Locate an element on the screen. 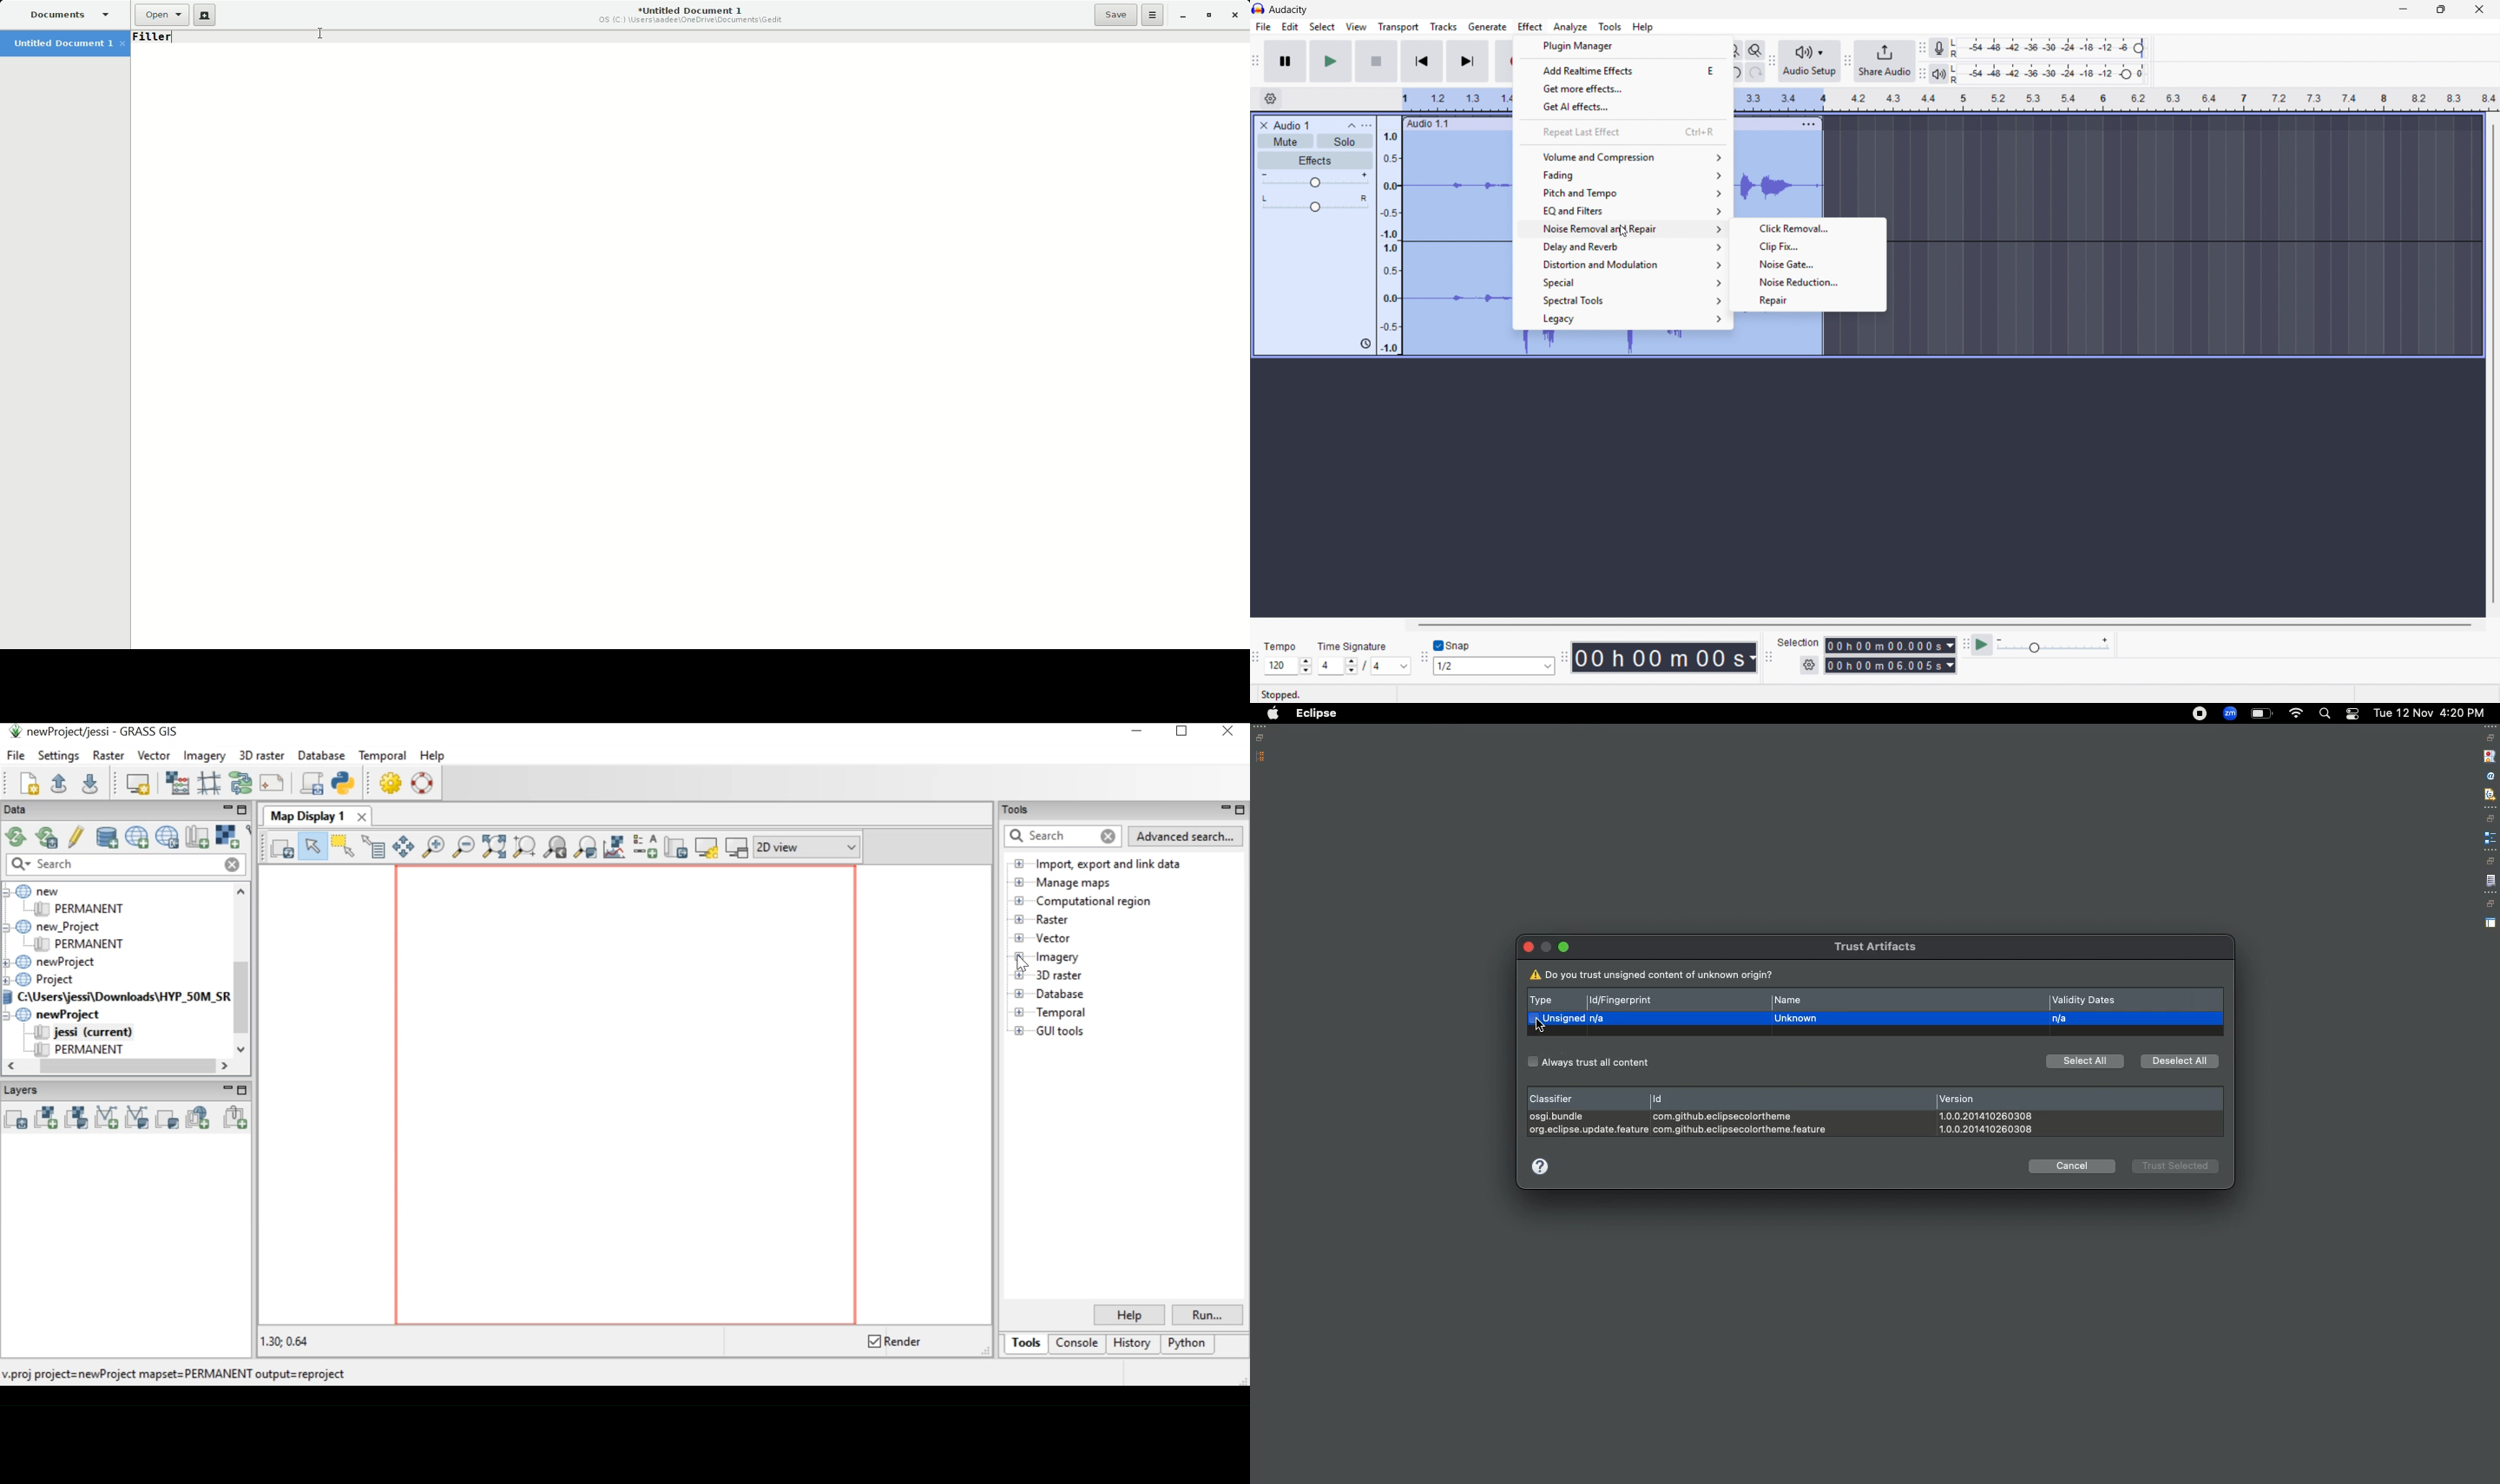  restore is located at coordinates (2491, 818).